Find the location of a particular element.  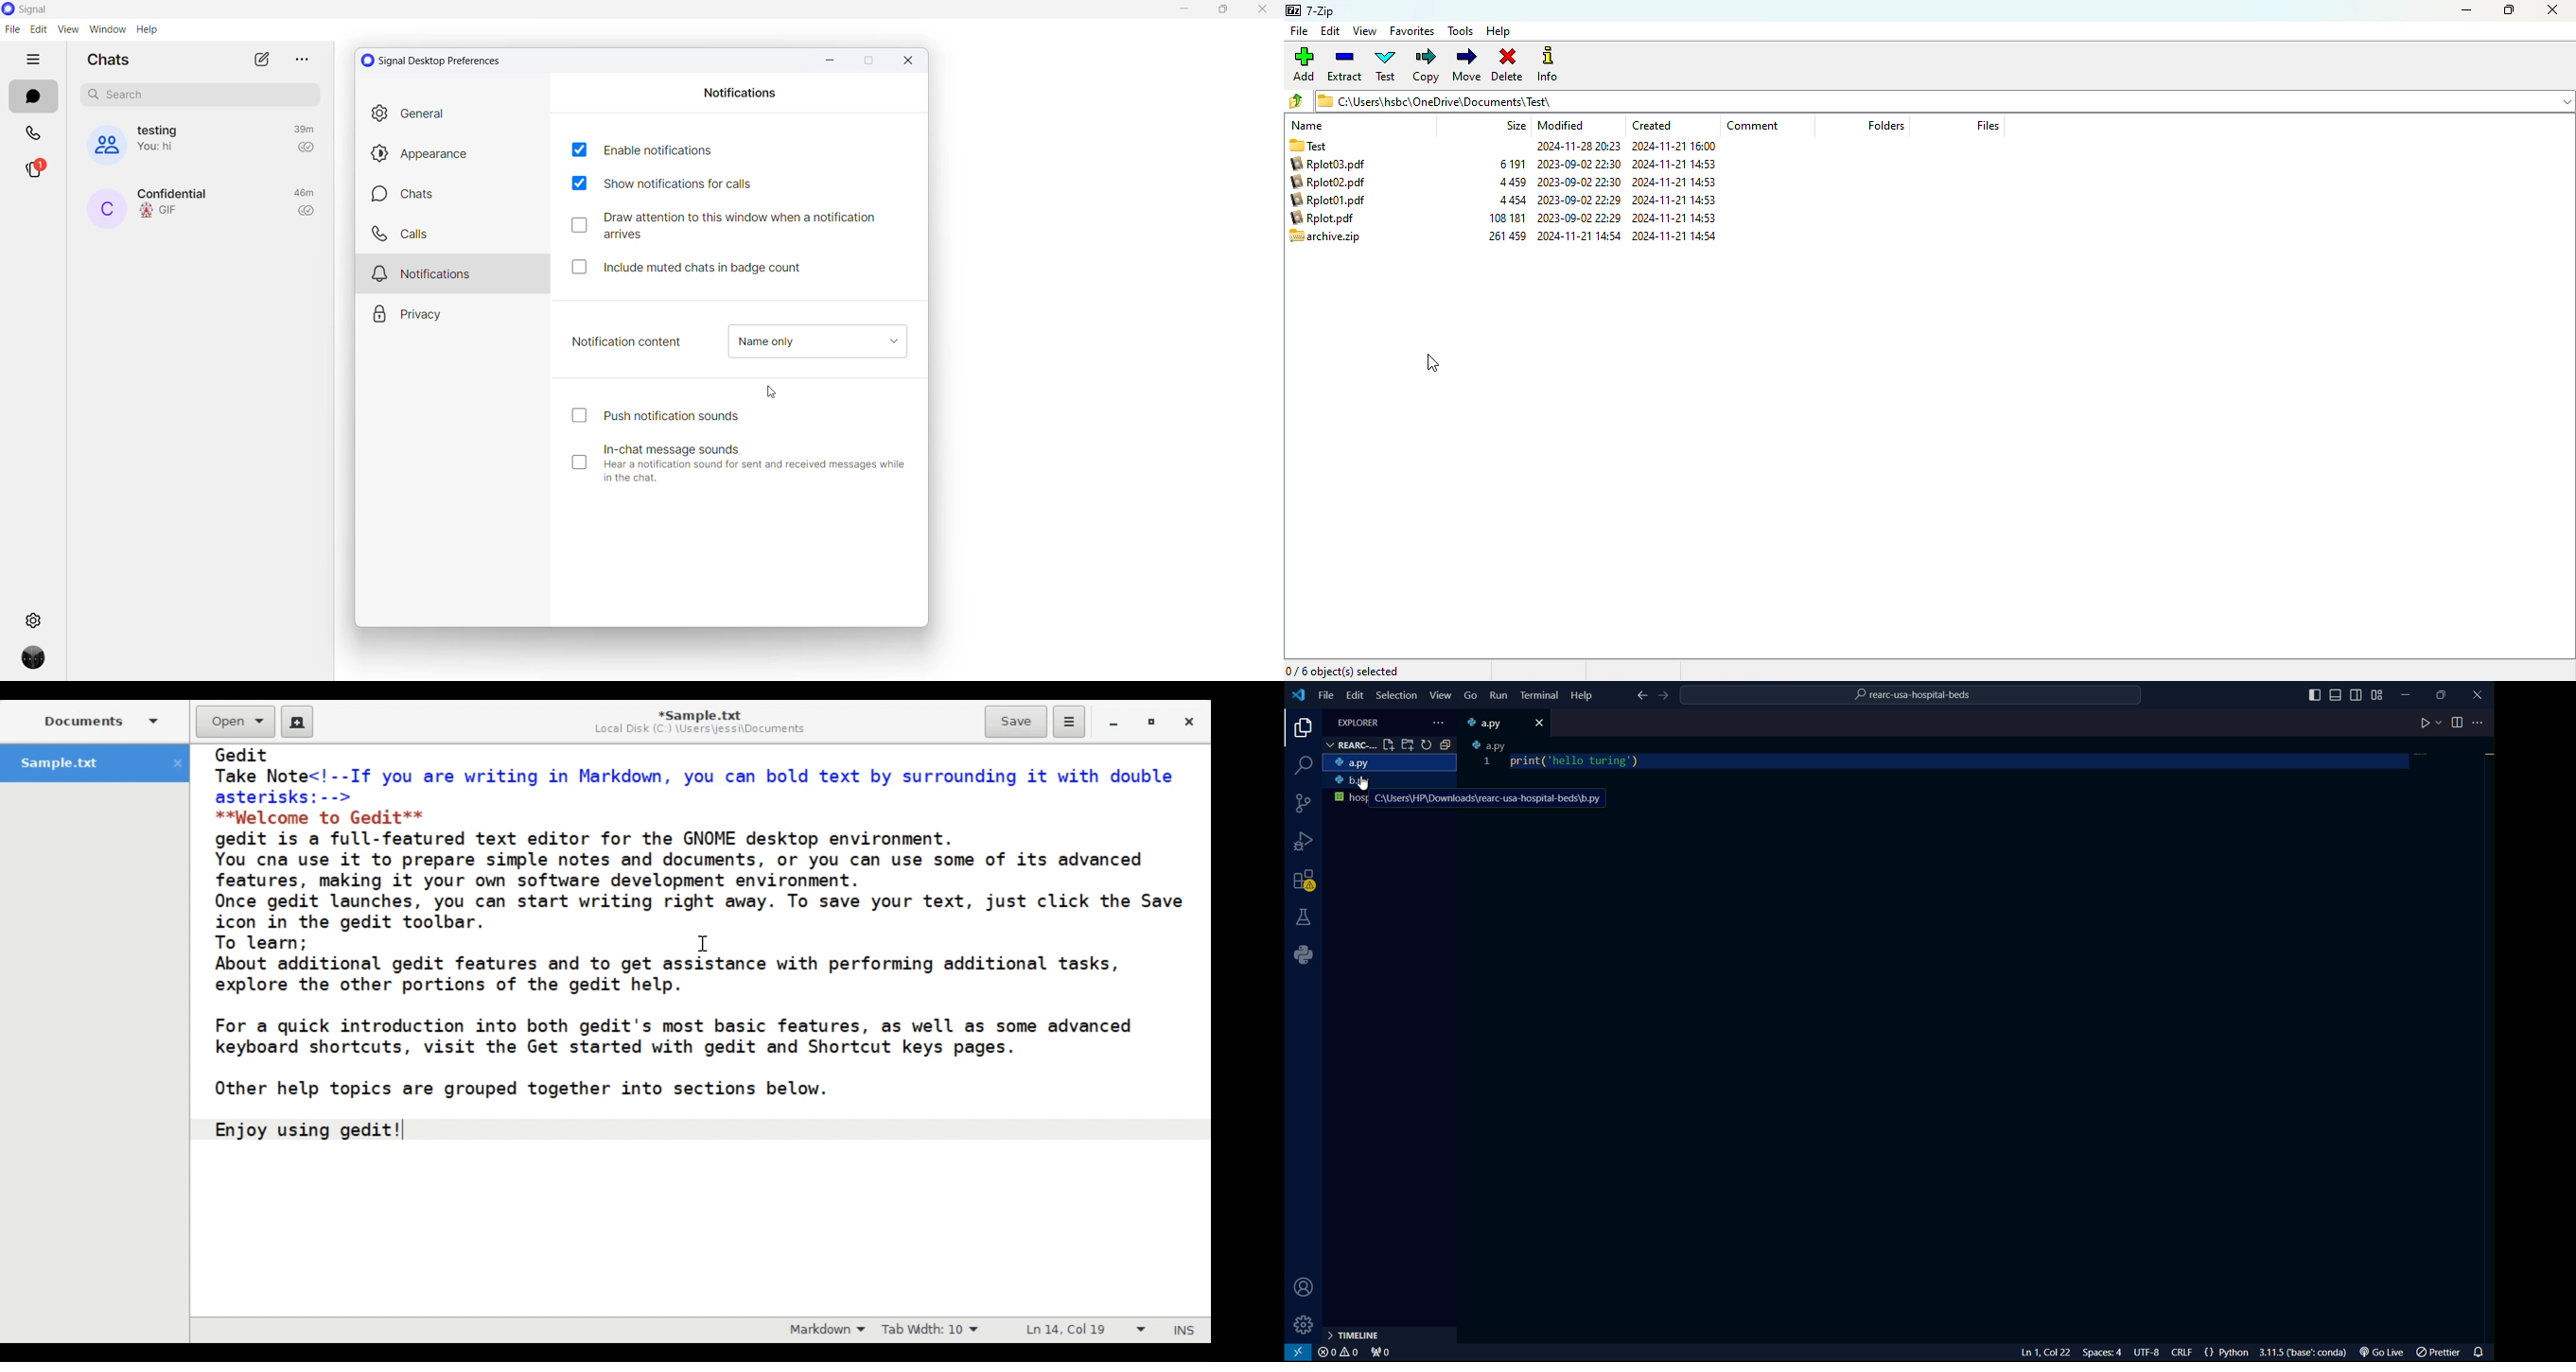

In-chat message sounds
Hear a notification sound for sent and received messages while
in the chat. is located at coordinates (741, 462).